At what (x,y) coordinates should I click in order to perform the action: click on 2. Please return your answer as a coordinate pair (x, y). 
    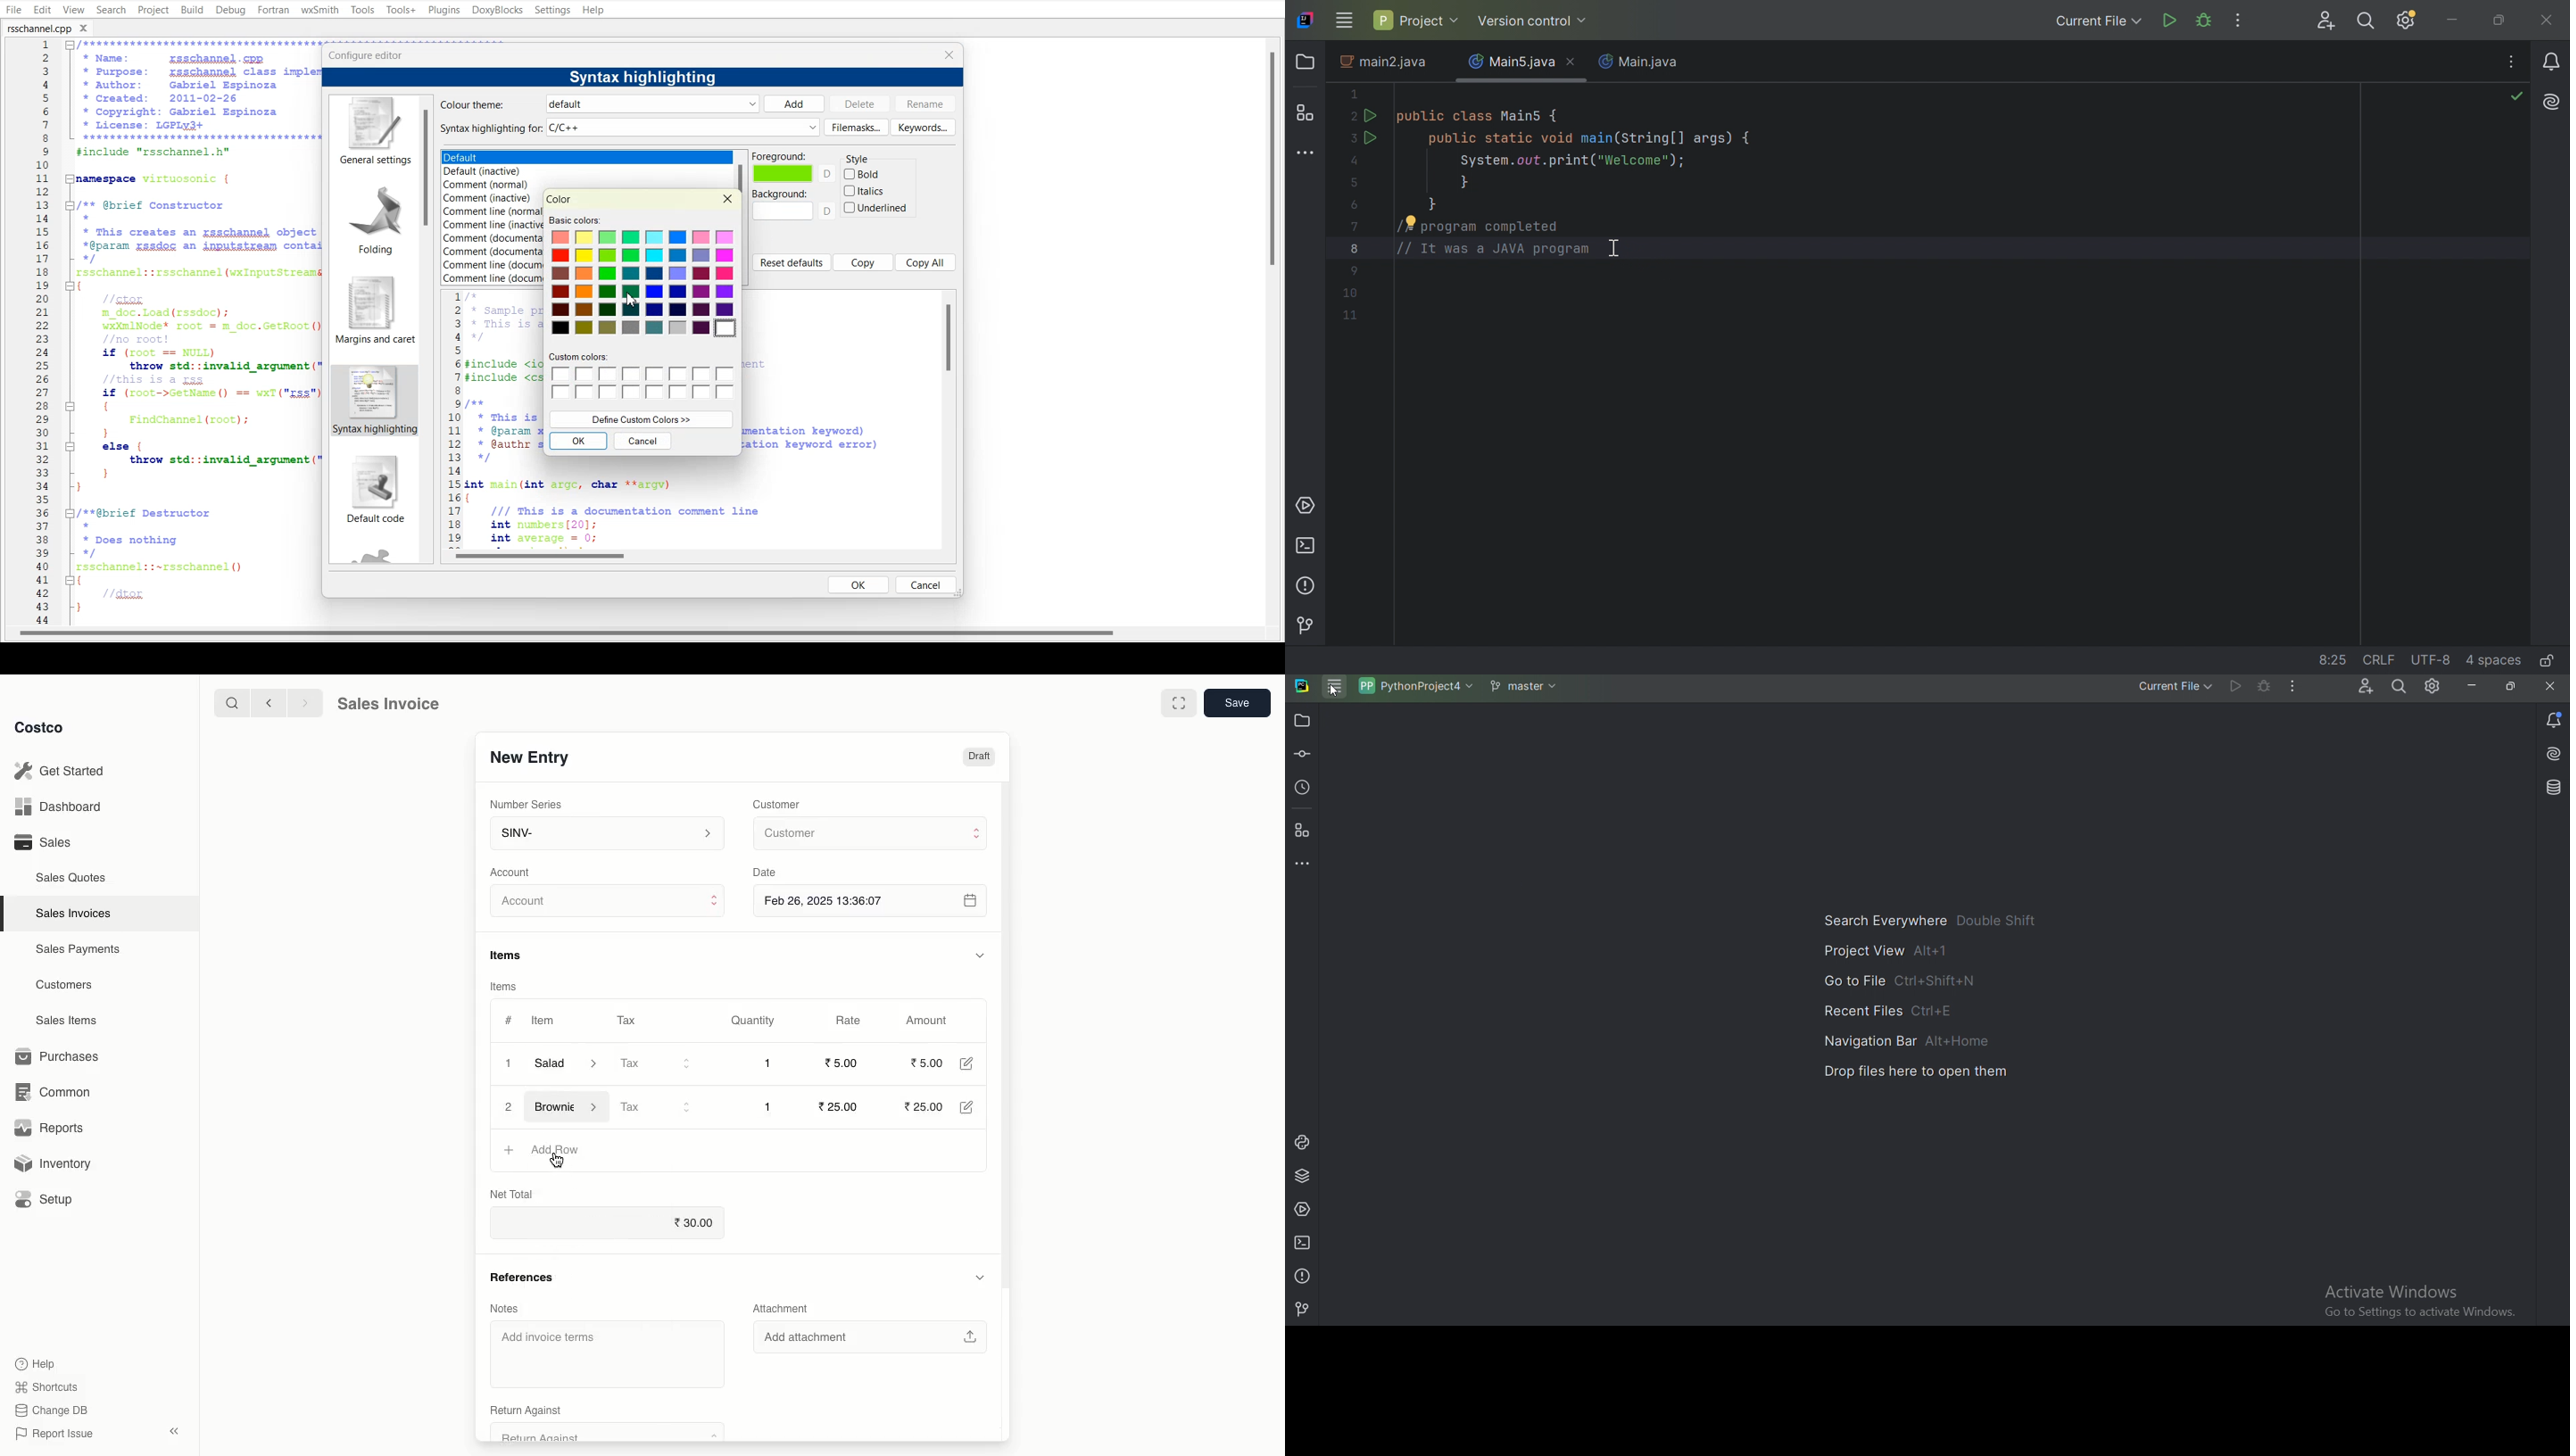
    Looking at the image, I should click on (510, 1107).